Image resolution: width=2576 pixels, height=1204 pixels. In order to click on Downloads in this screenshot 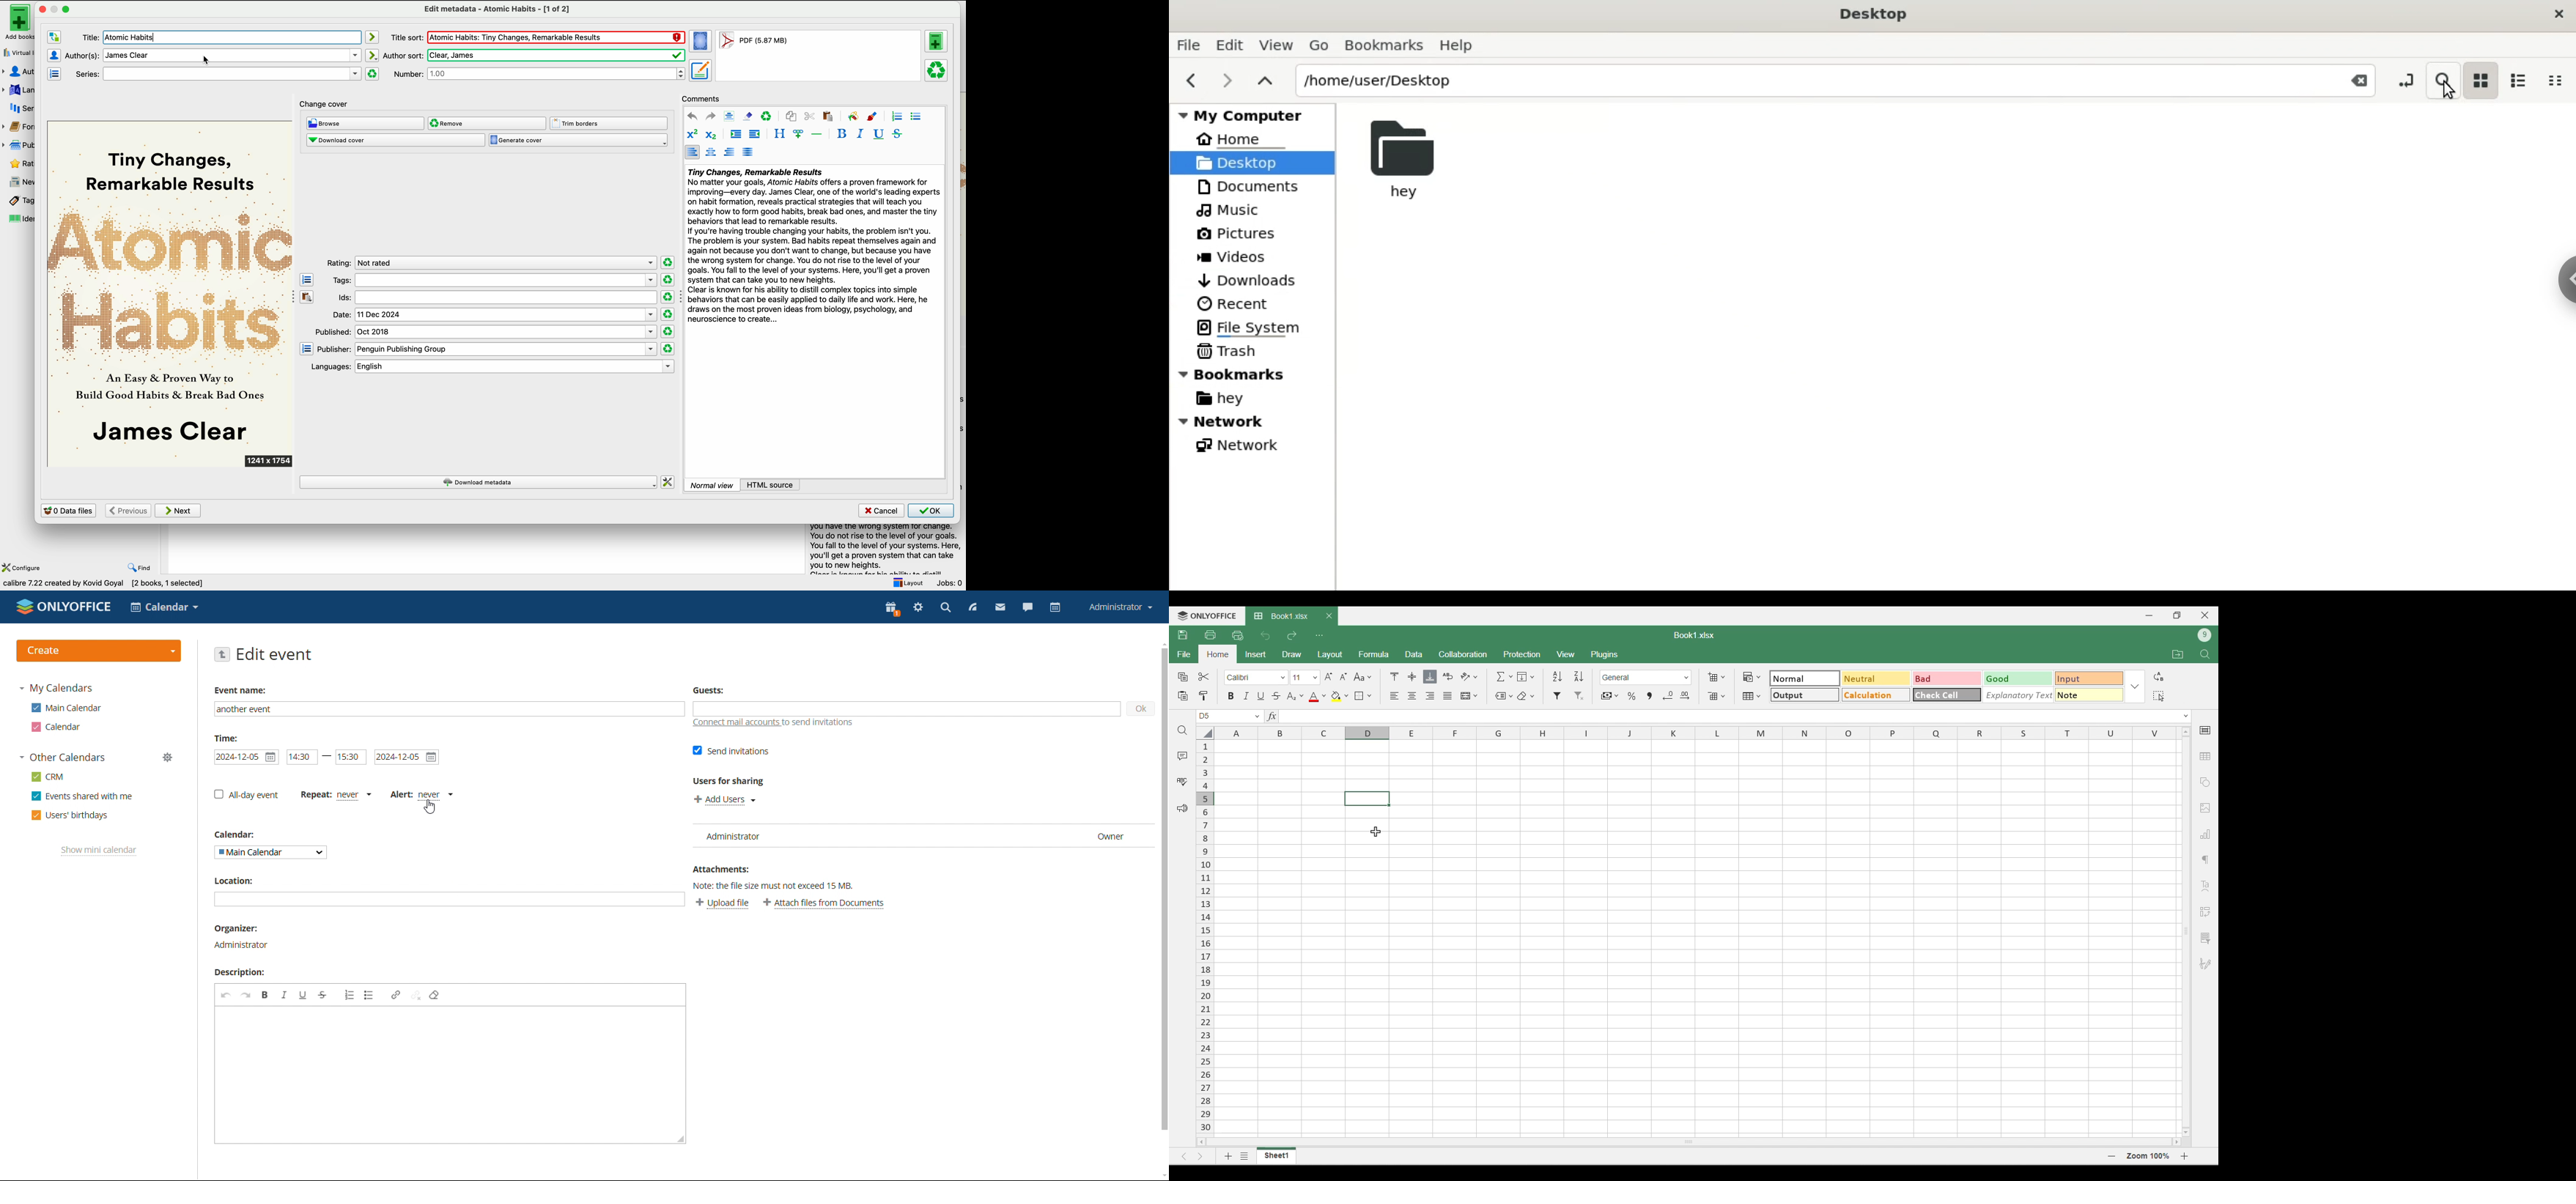, I will do `click(1250, 281)`.